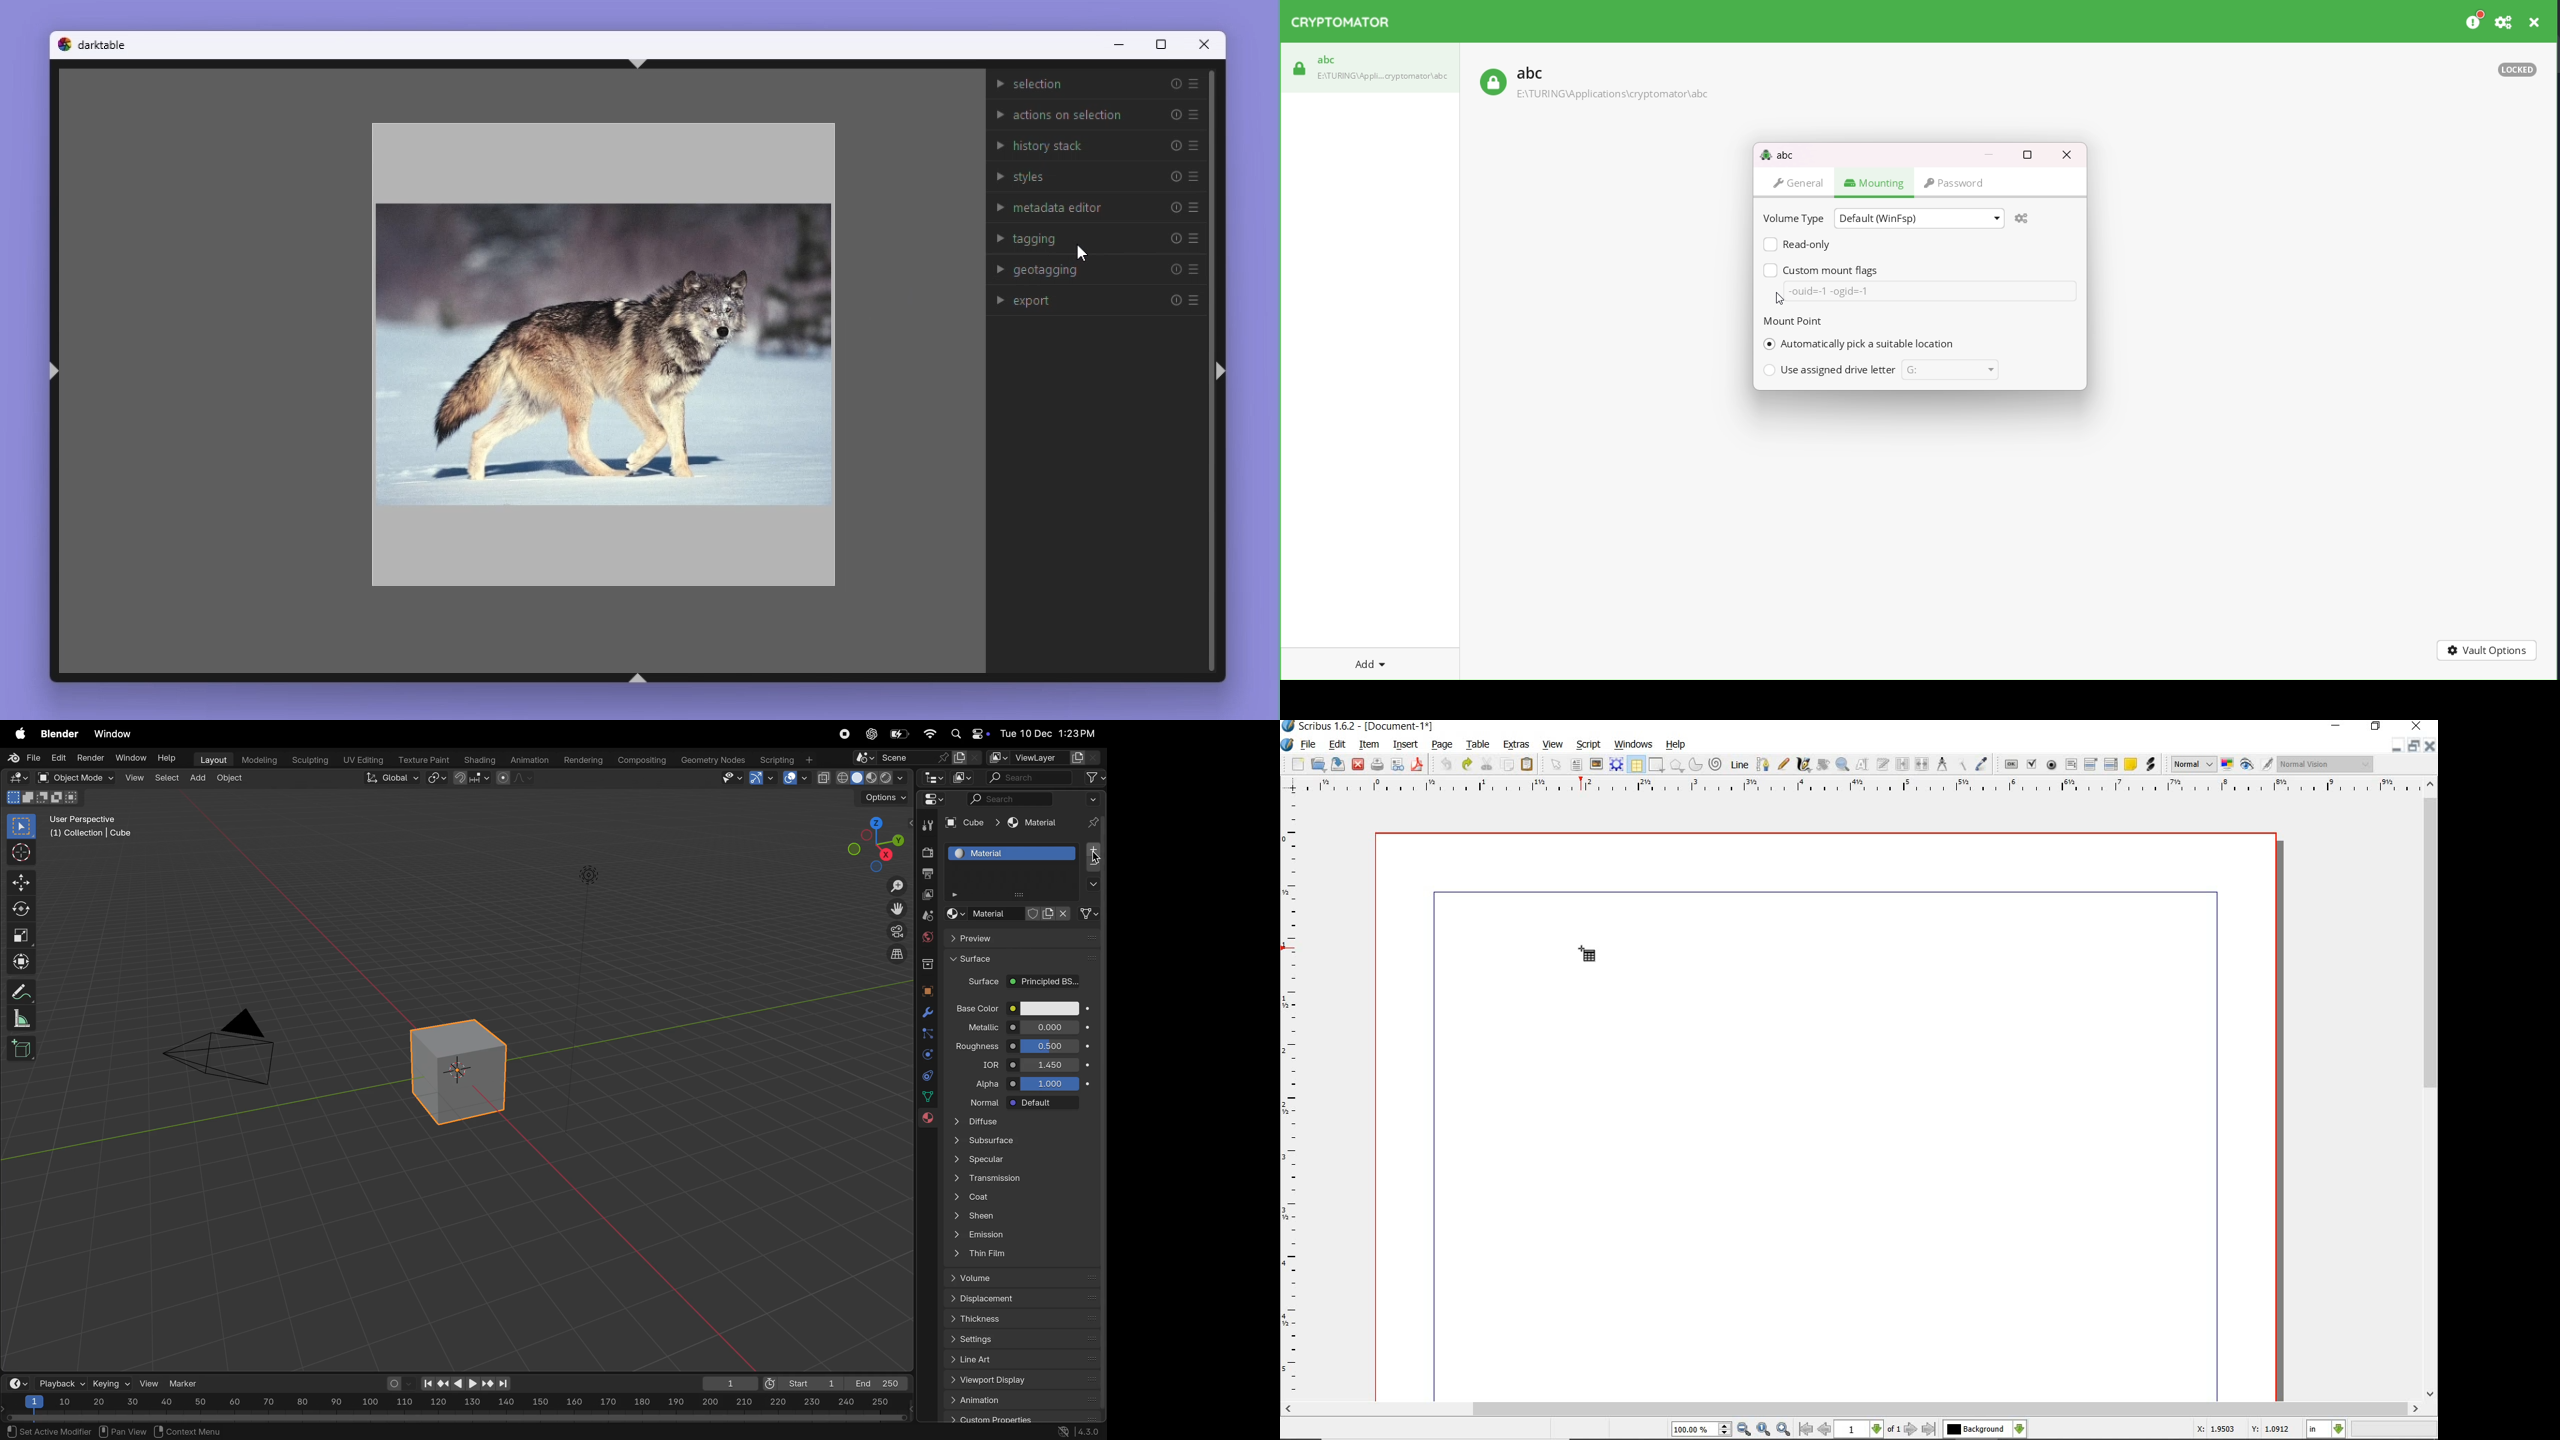 This screenshot has height=1456, width=2576. What do you see at coordinates (1397, 766) in the screenshot?
I see `preflight verifier` at bounding box center [1397, 766].